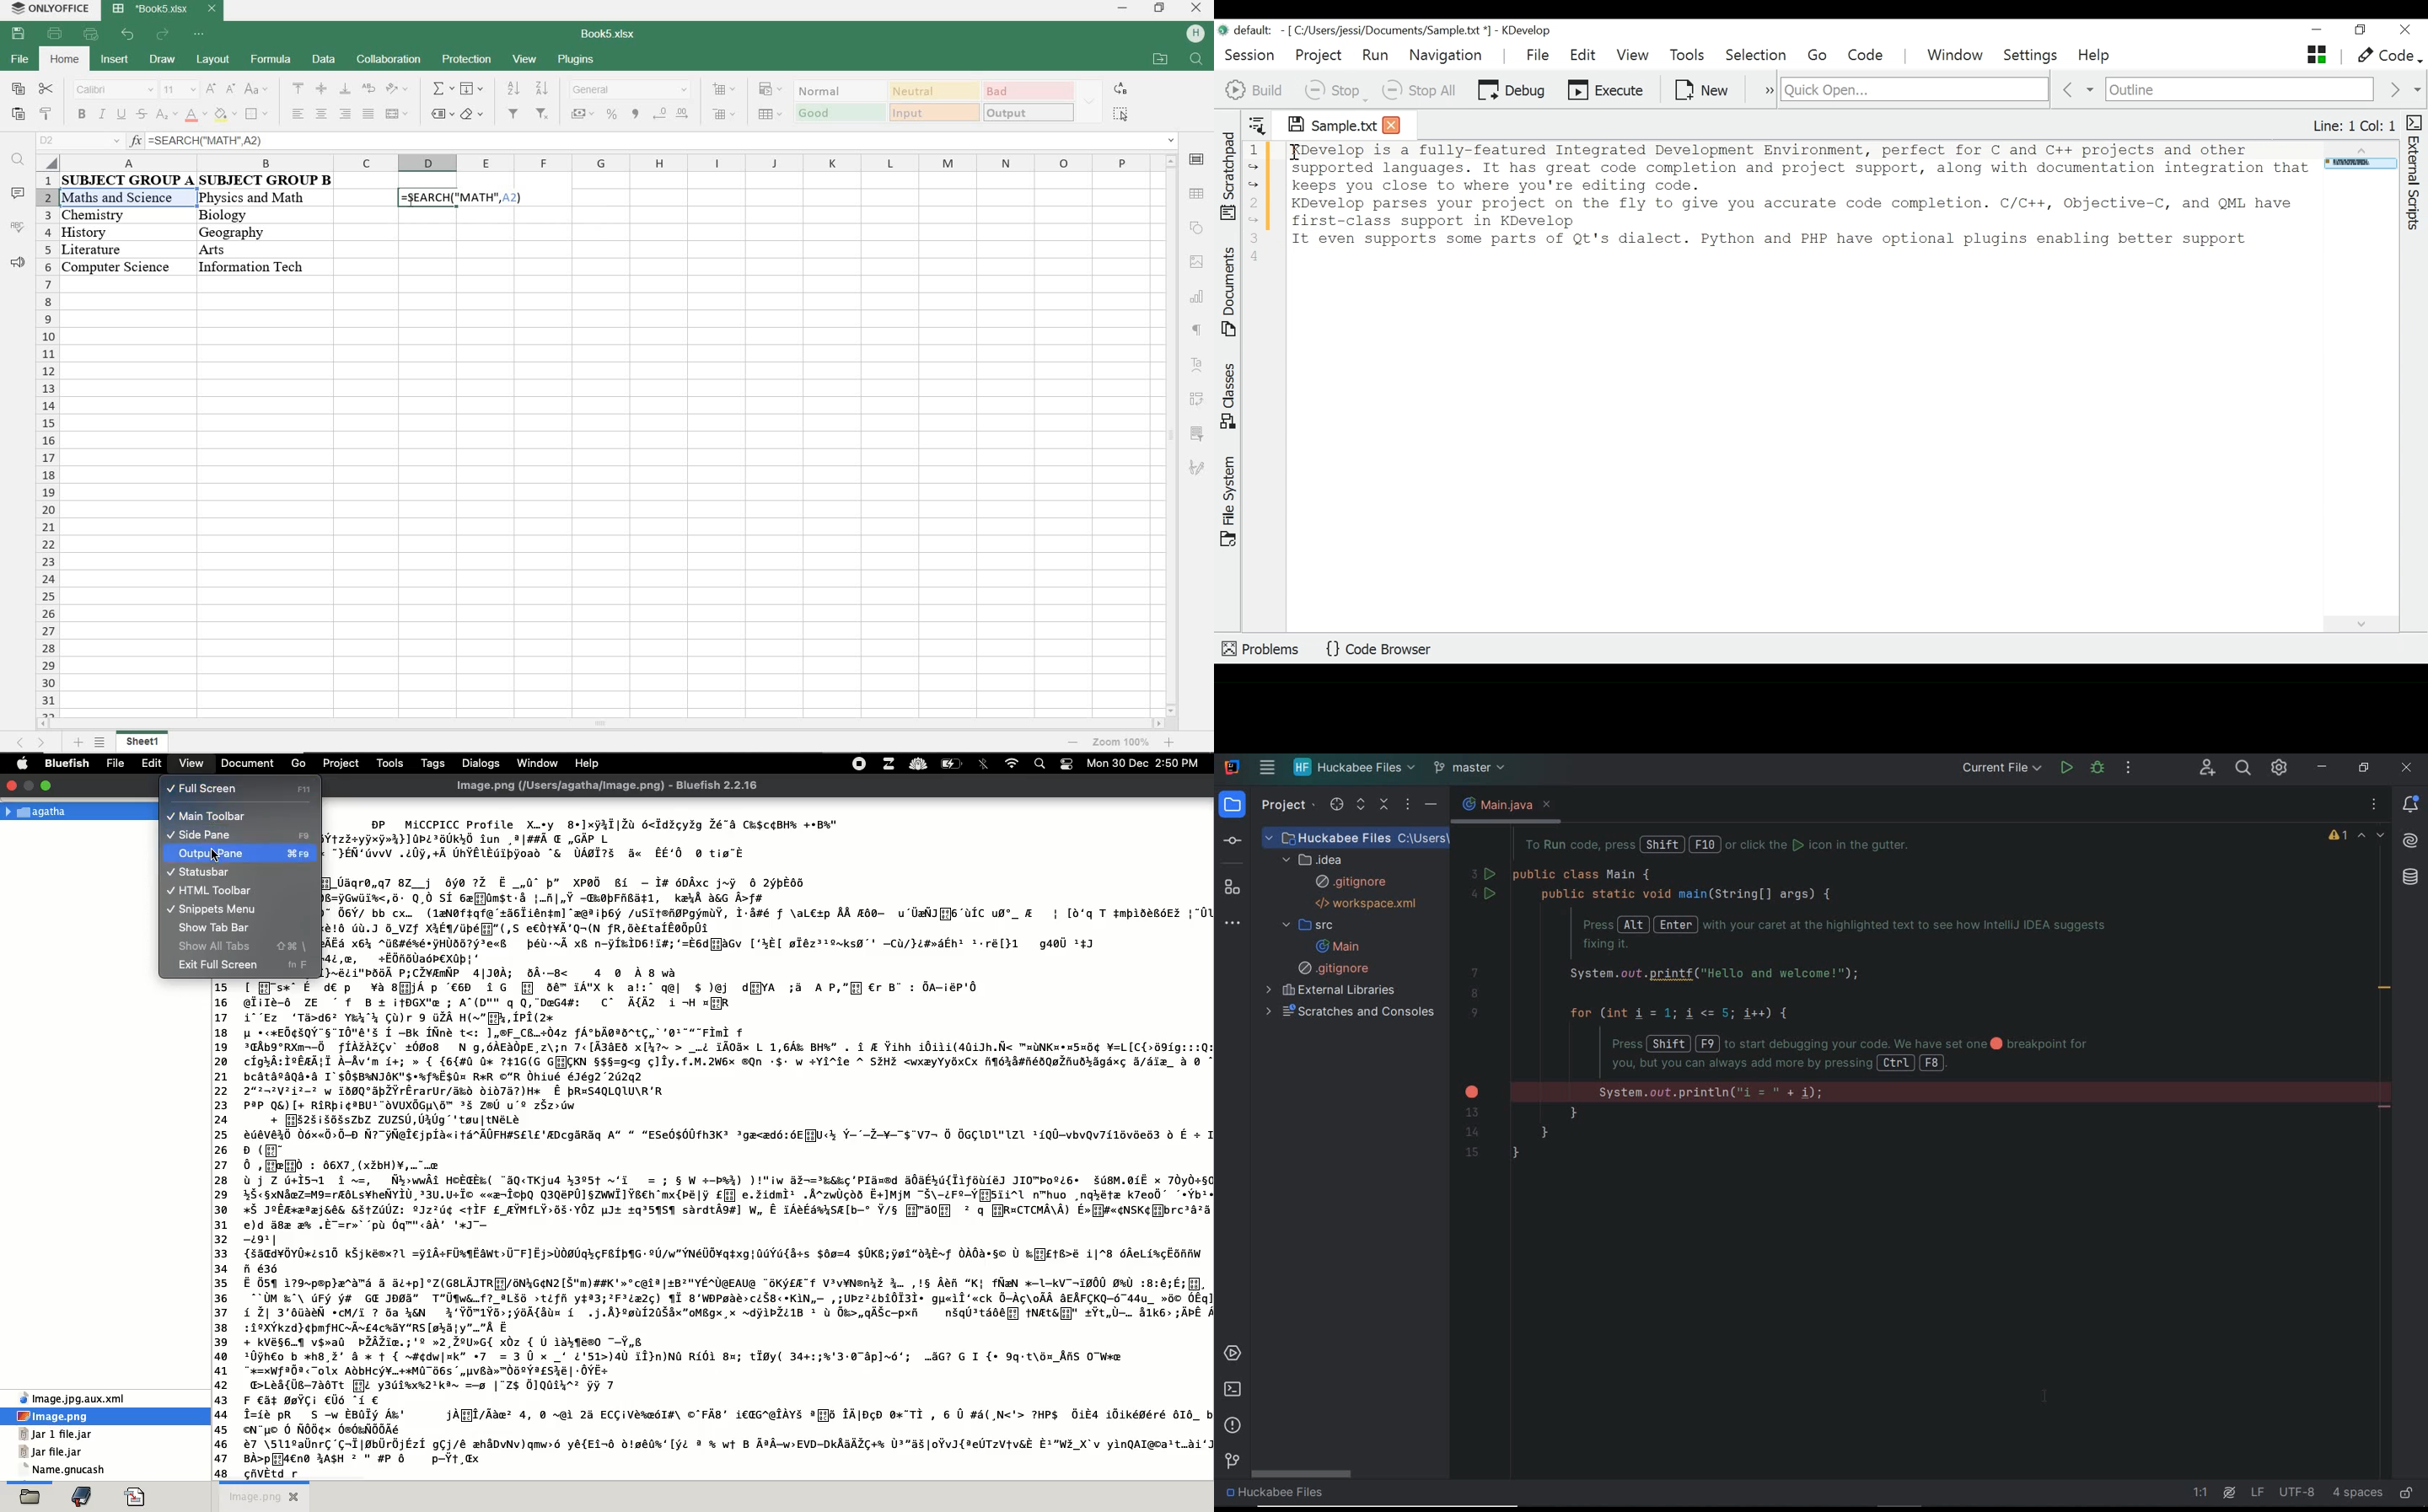 Image resolution: width=2436 pixels, height=1512 pixels. Describe the element at coordinates (1250, 53) in the screenshot. I see `Session` at that location.